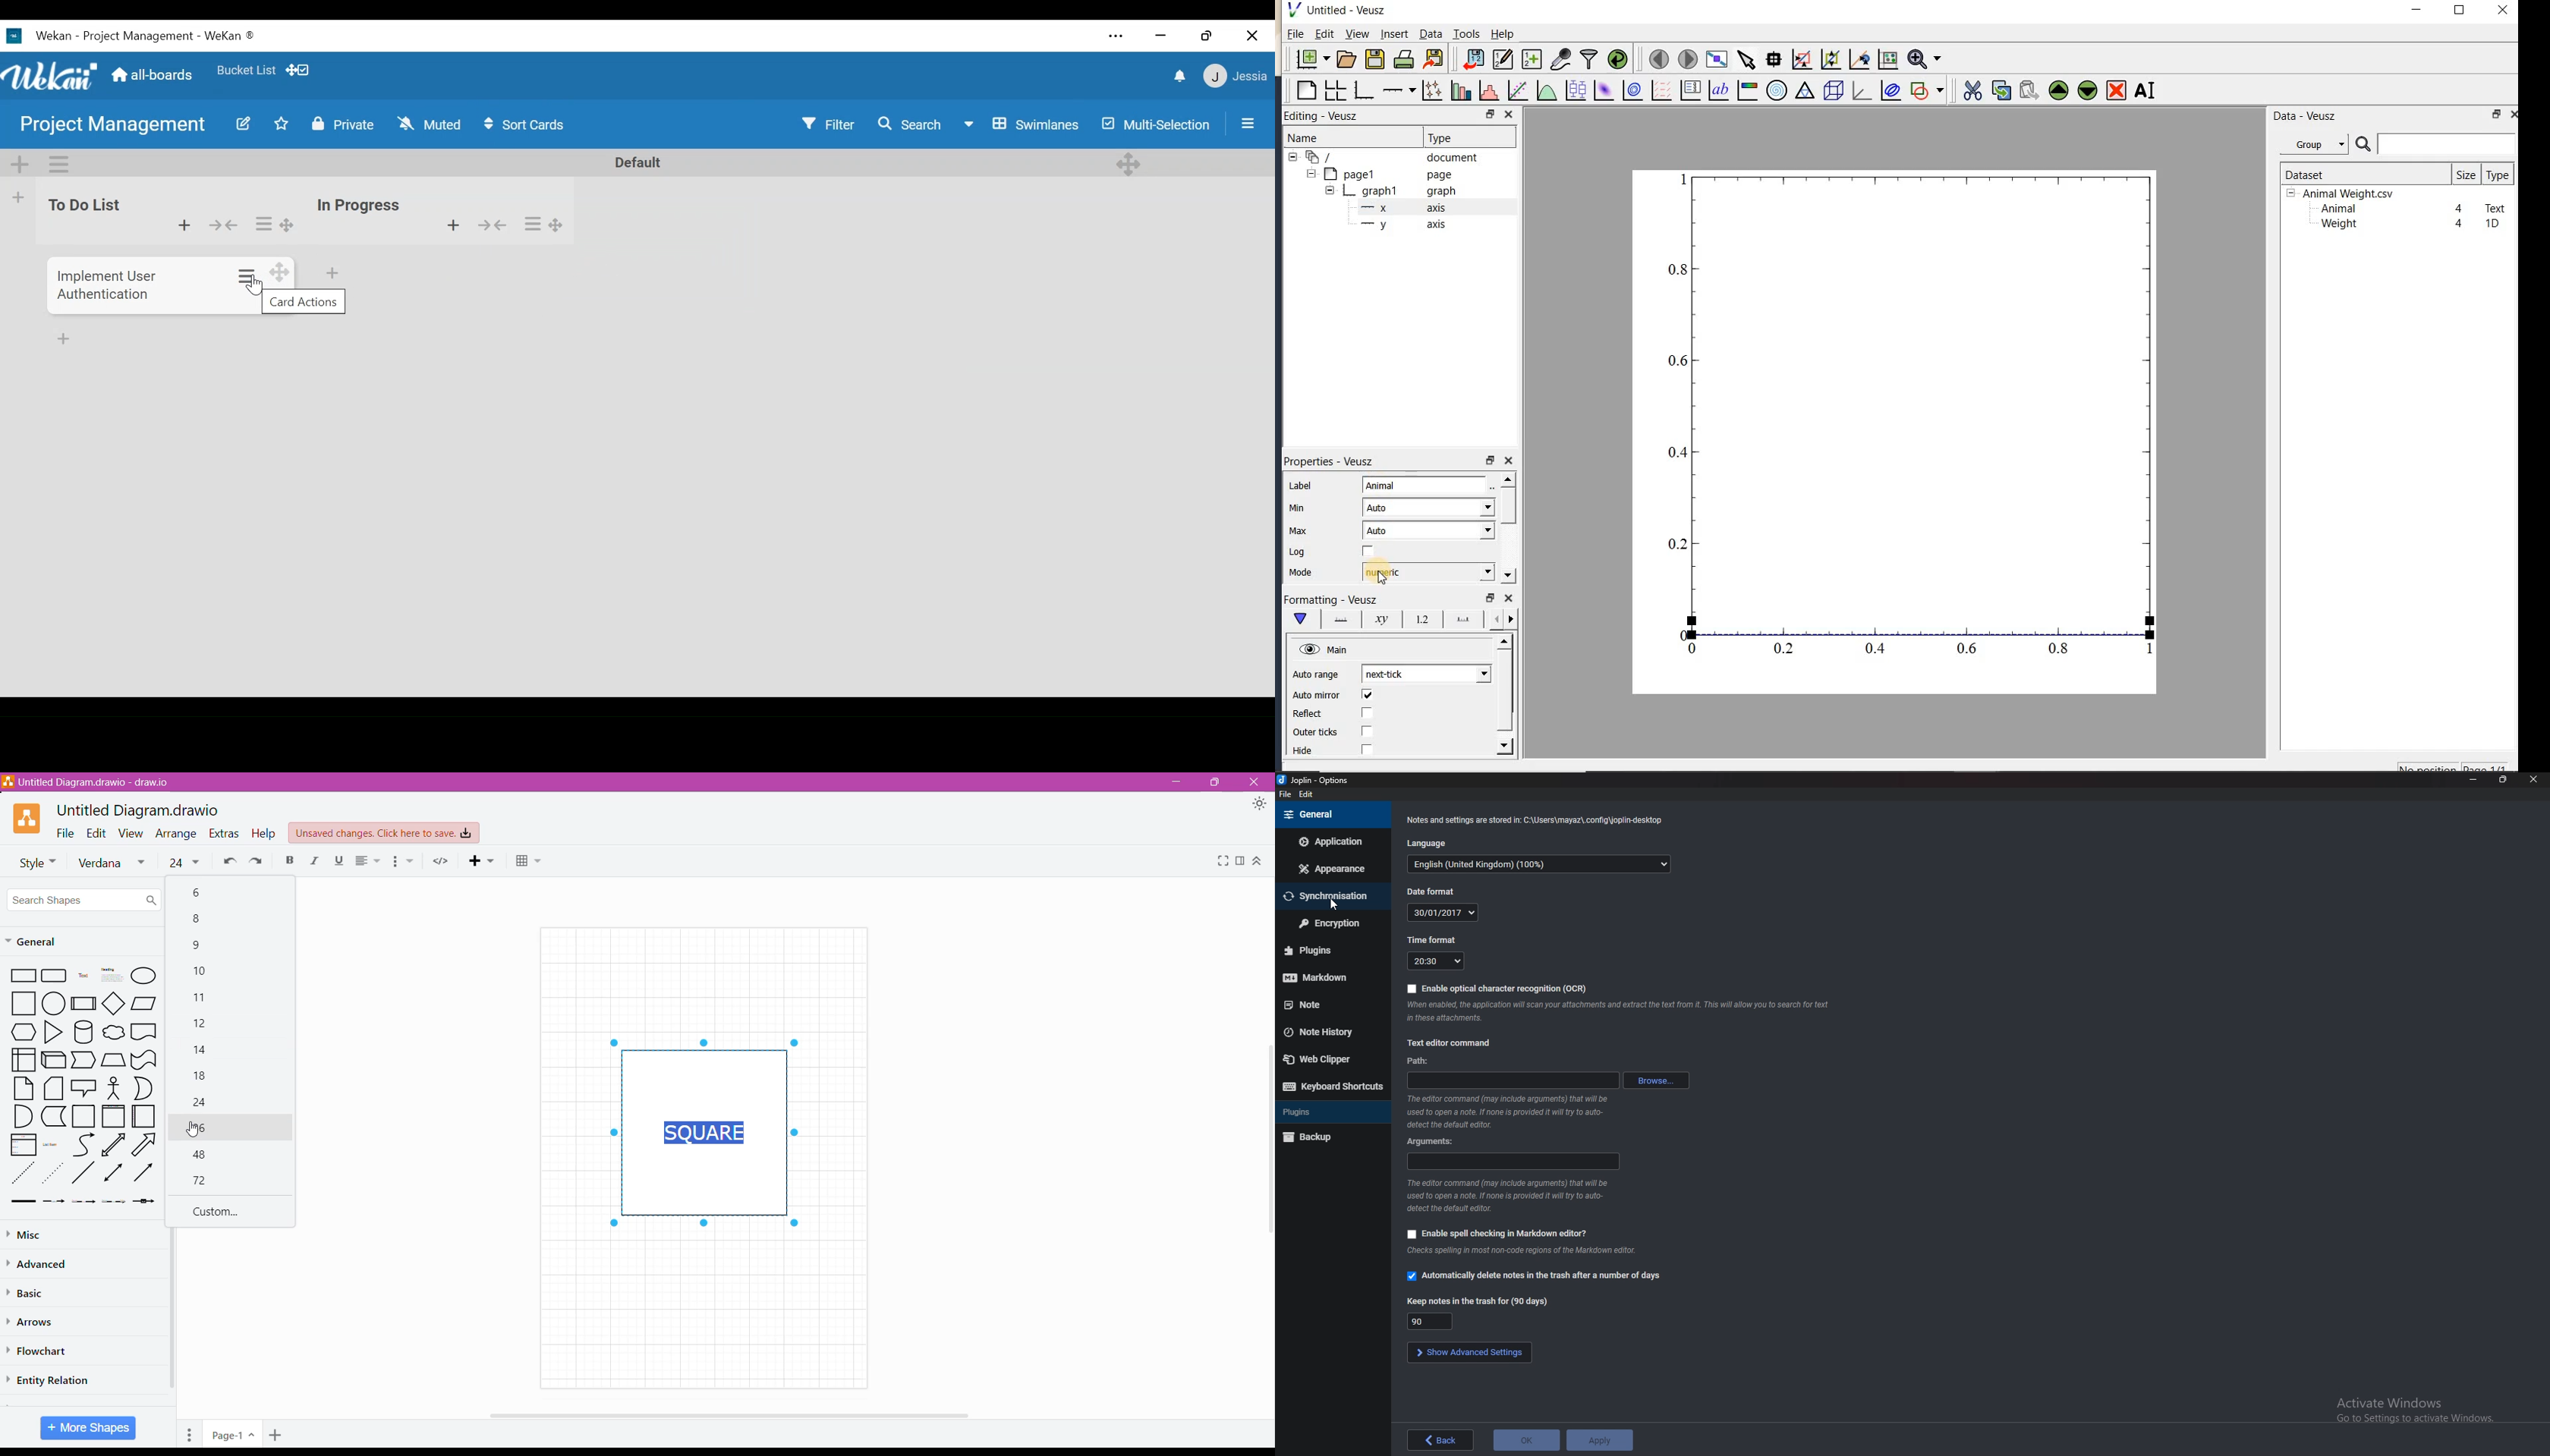 The image size is (2576, 1456). I want to click on Table, so click(529, 863).